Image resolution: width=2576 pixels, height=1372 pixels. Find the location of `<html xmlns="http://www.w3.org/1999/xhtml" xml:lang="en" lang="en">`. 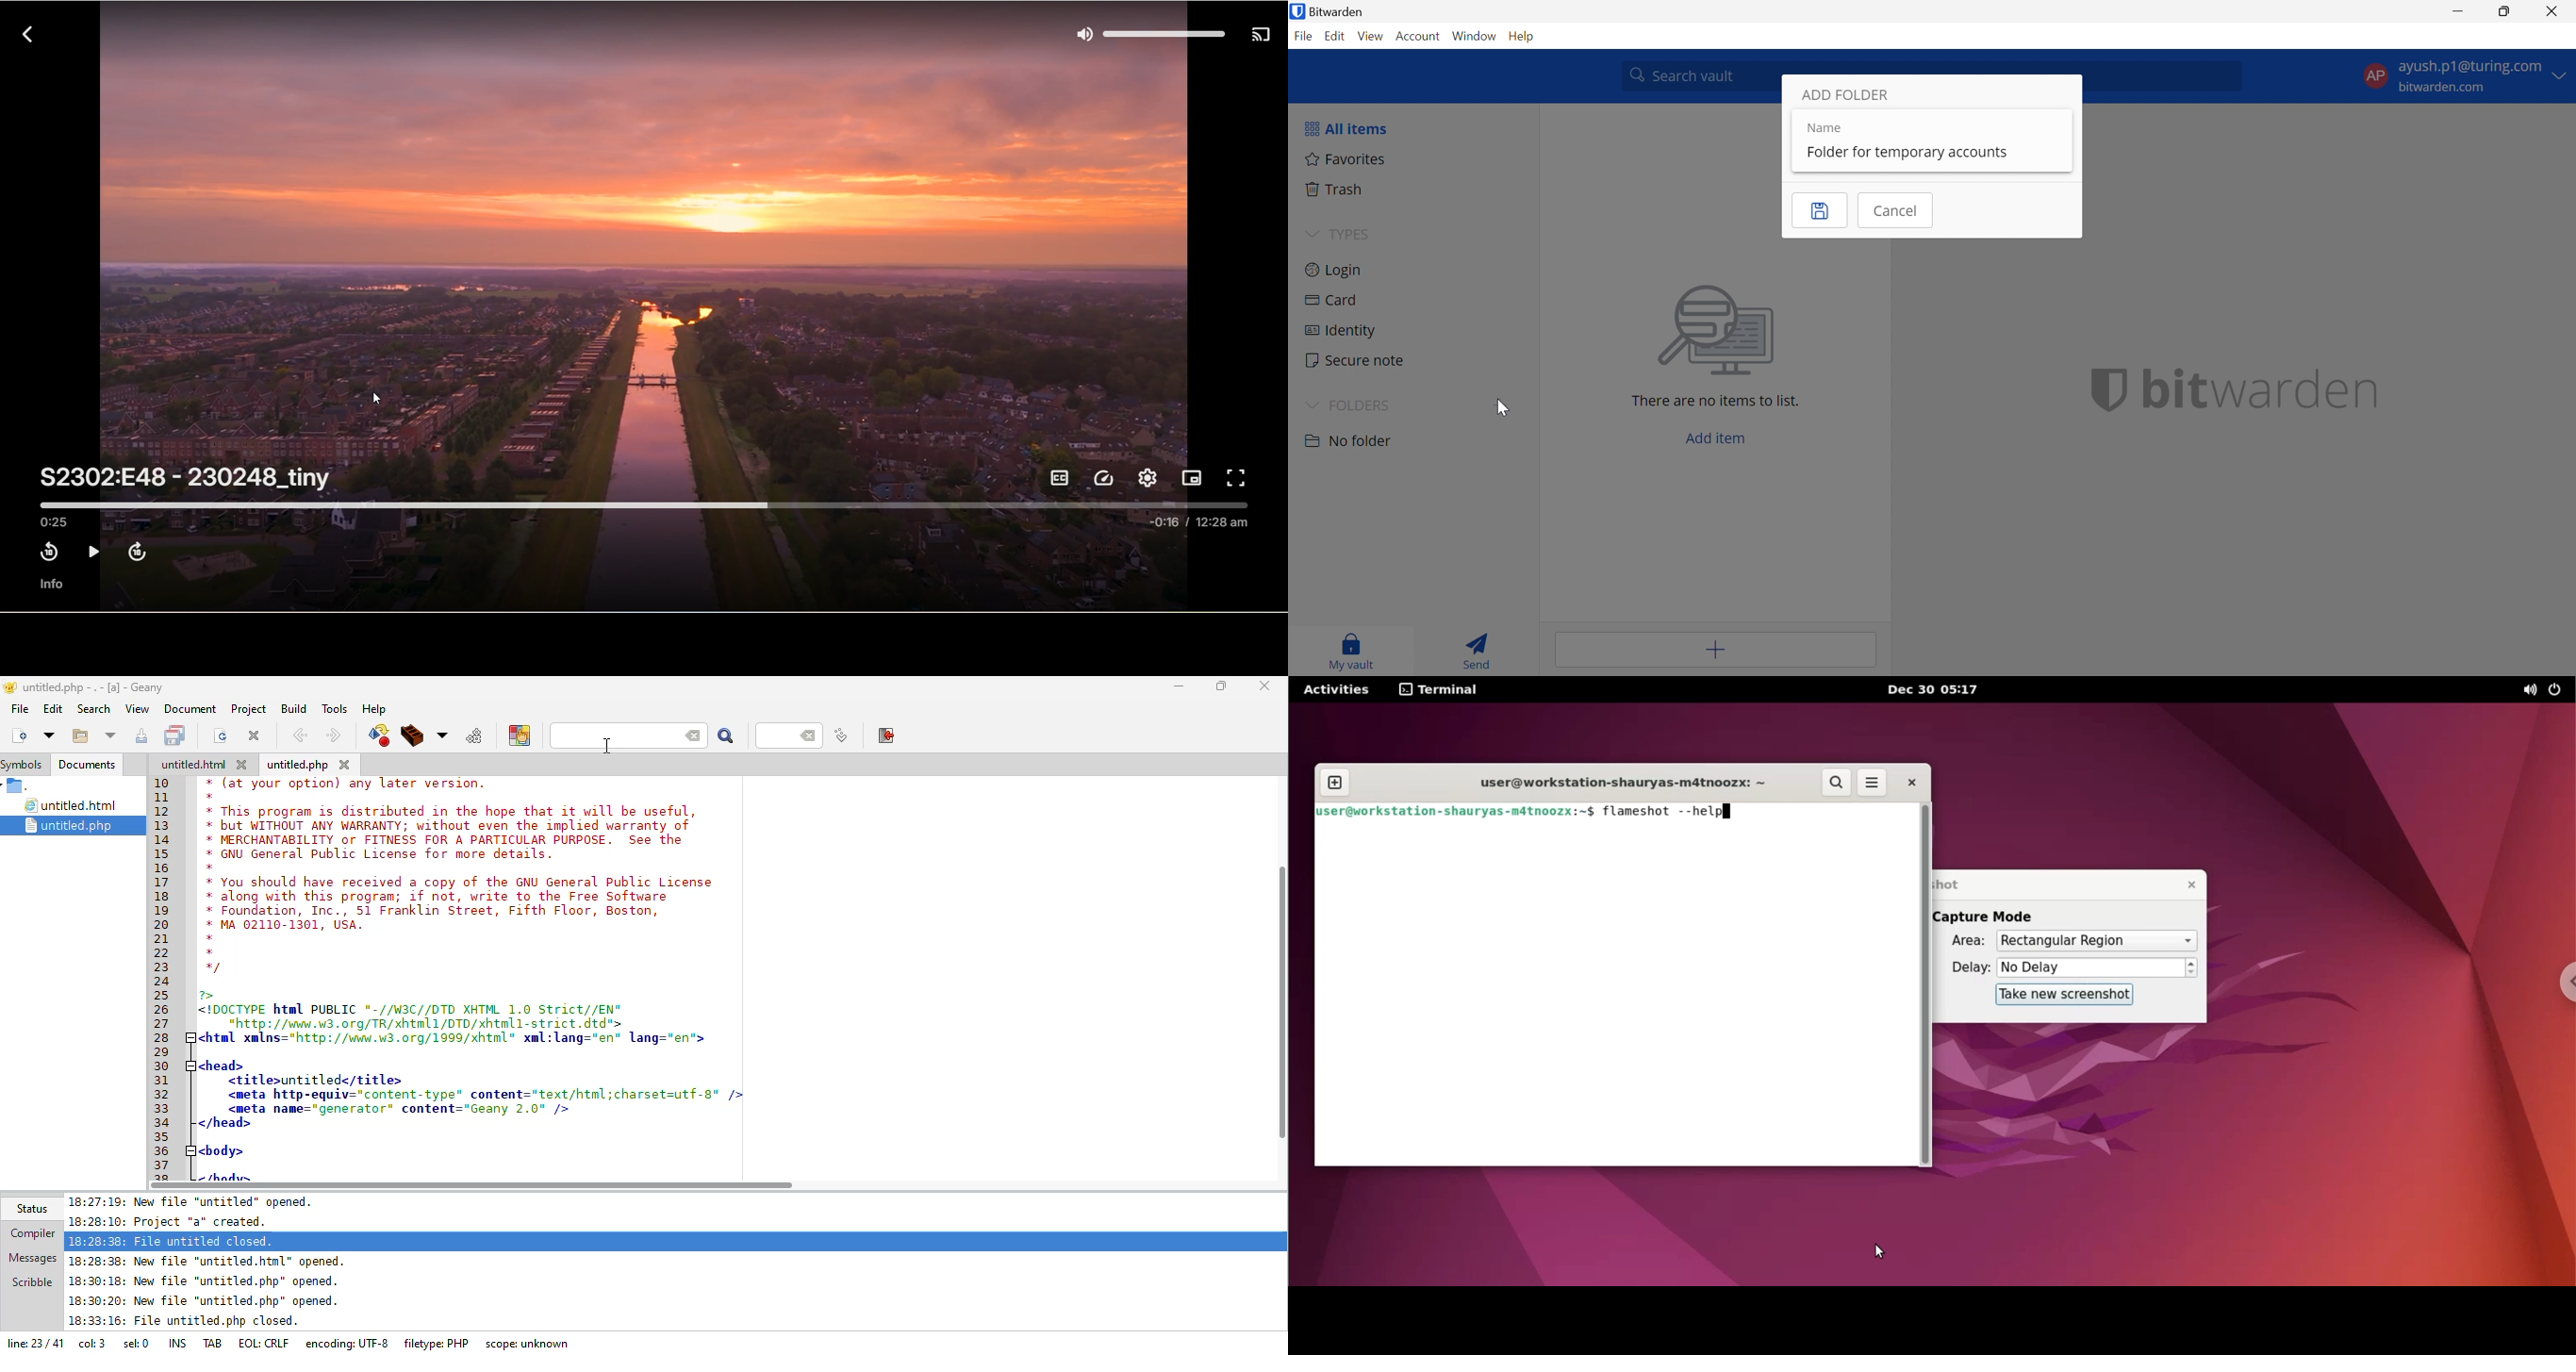

<html xmlns="http://www.w3.org/1999/xhtml" xml:lang="en" lang="en"> is located at coordinates (461, 1038).